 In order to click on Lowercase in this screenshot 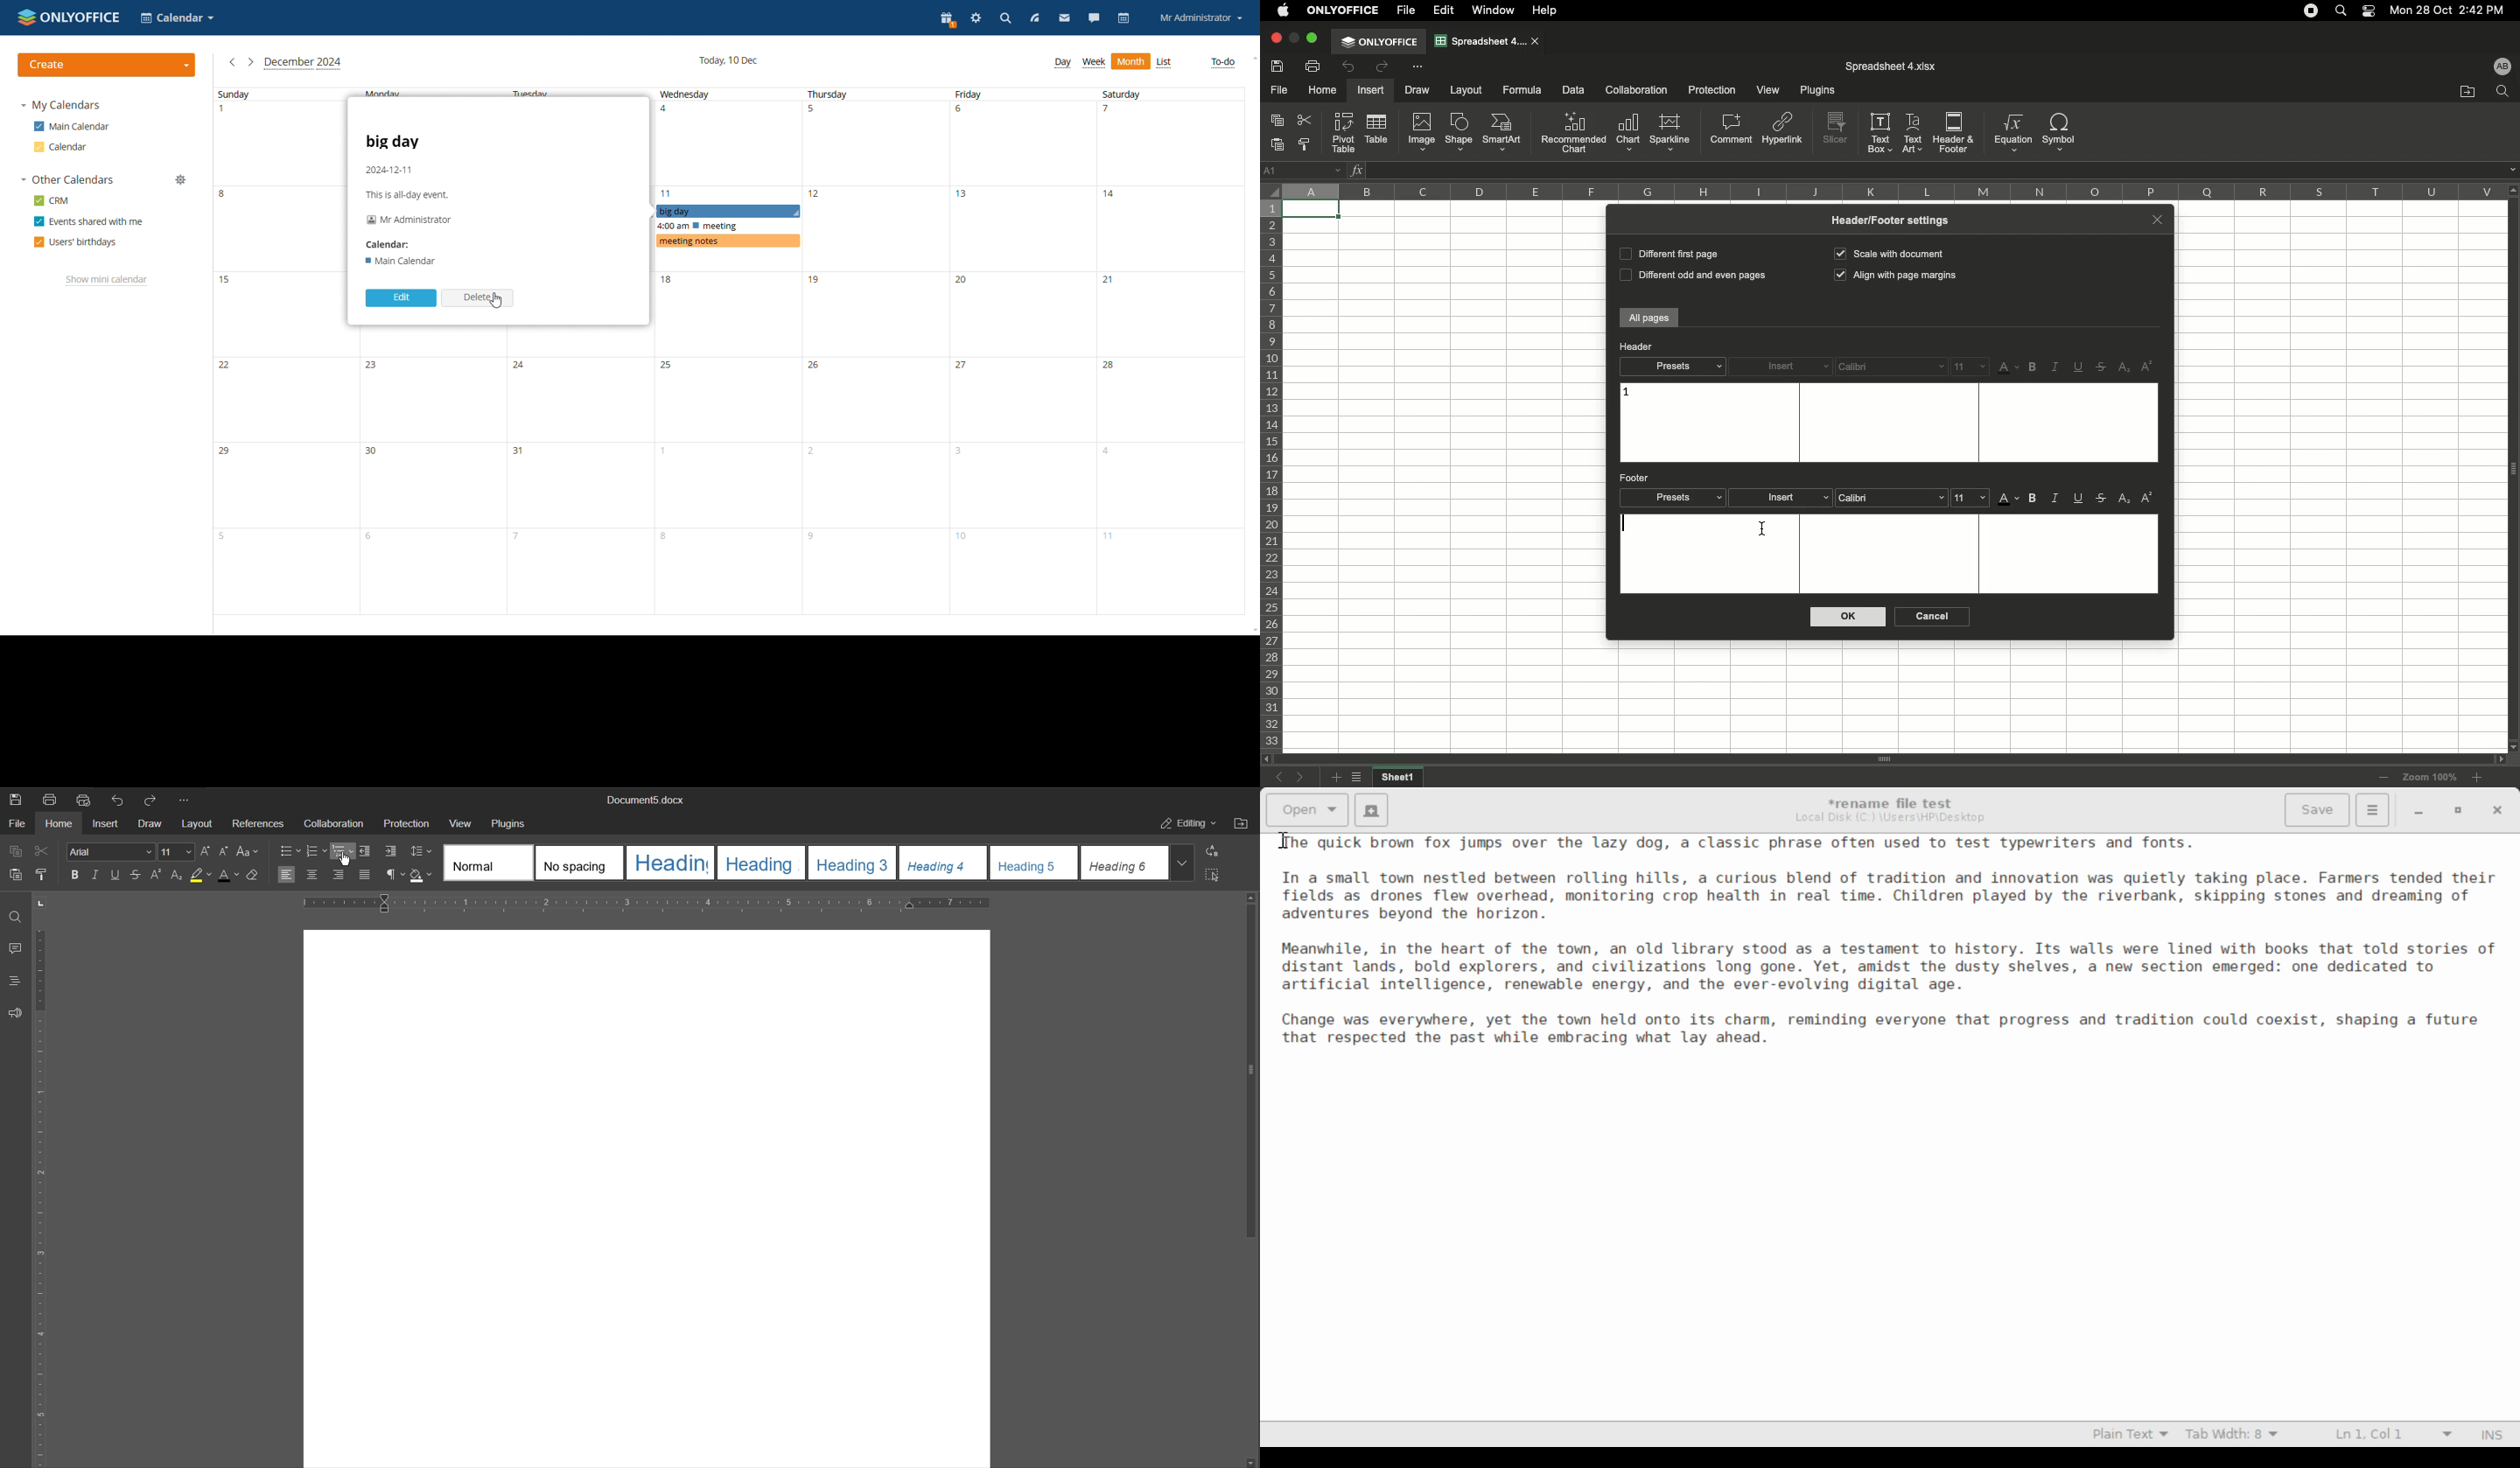, I will do `click(225, 851)`.